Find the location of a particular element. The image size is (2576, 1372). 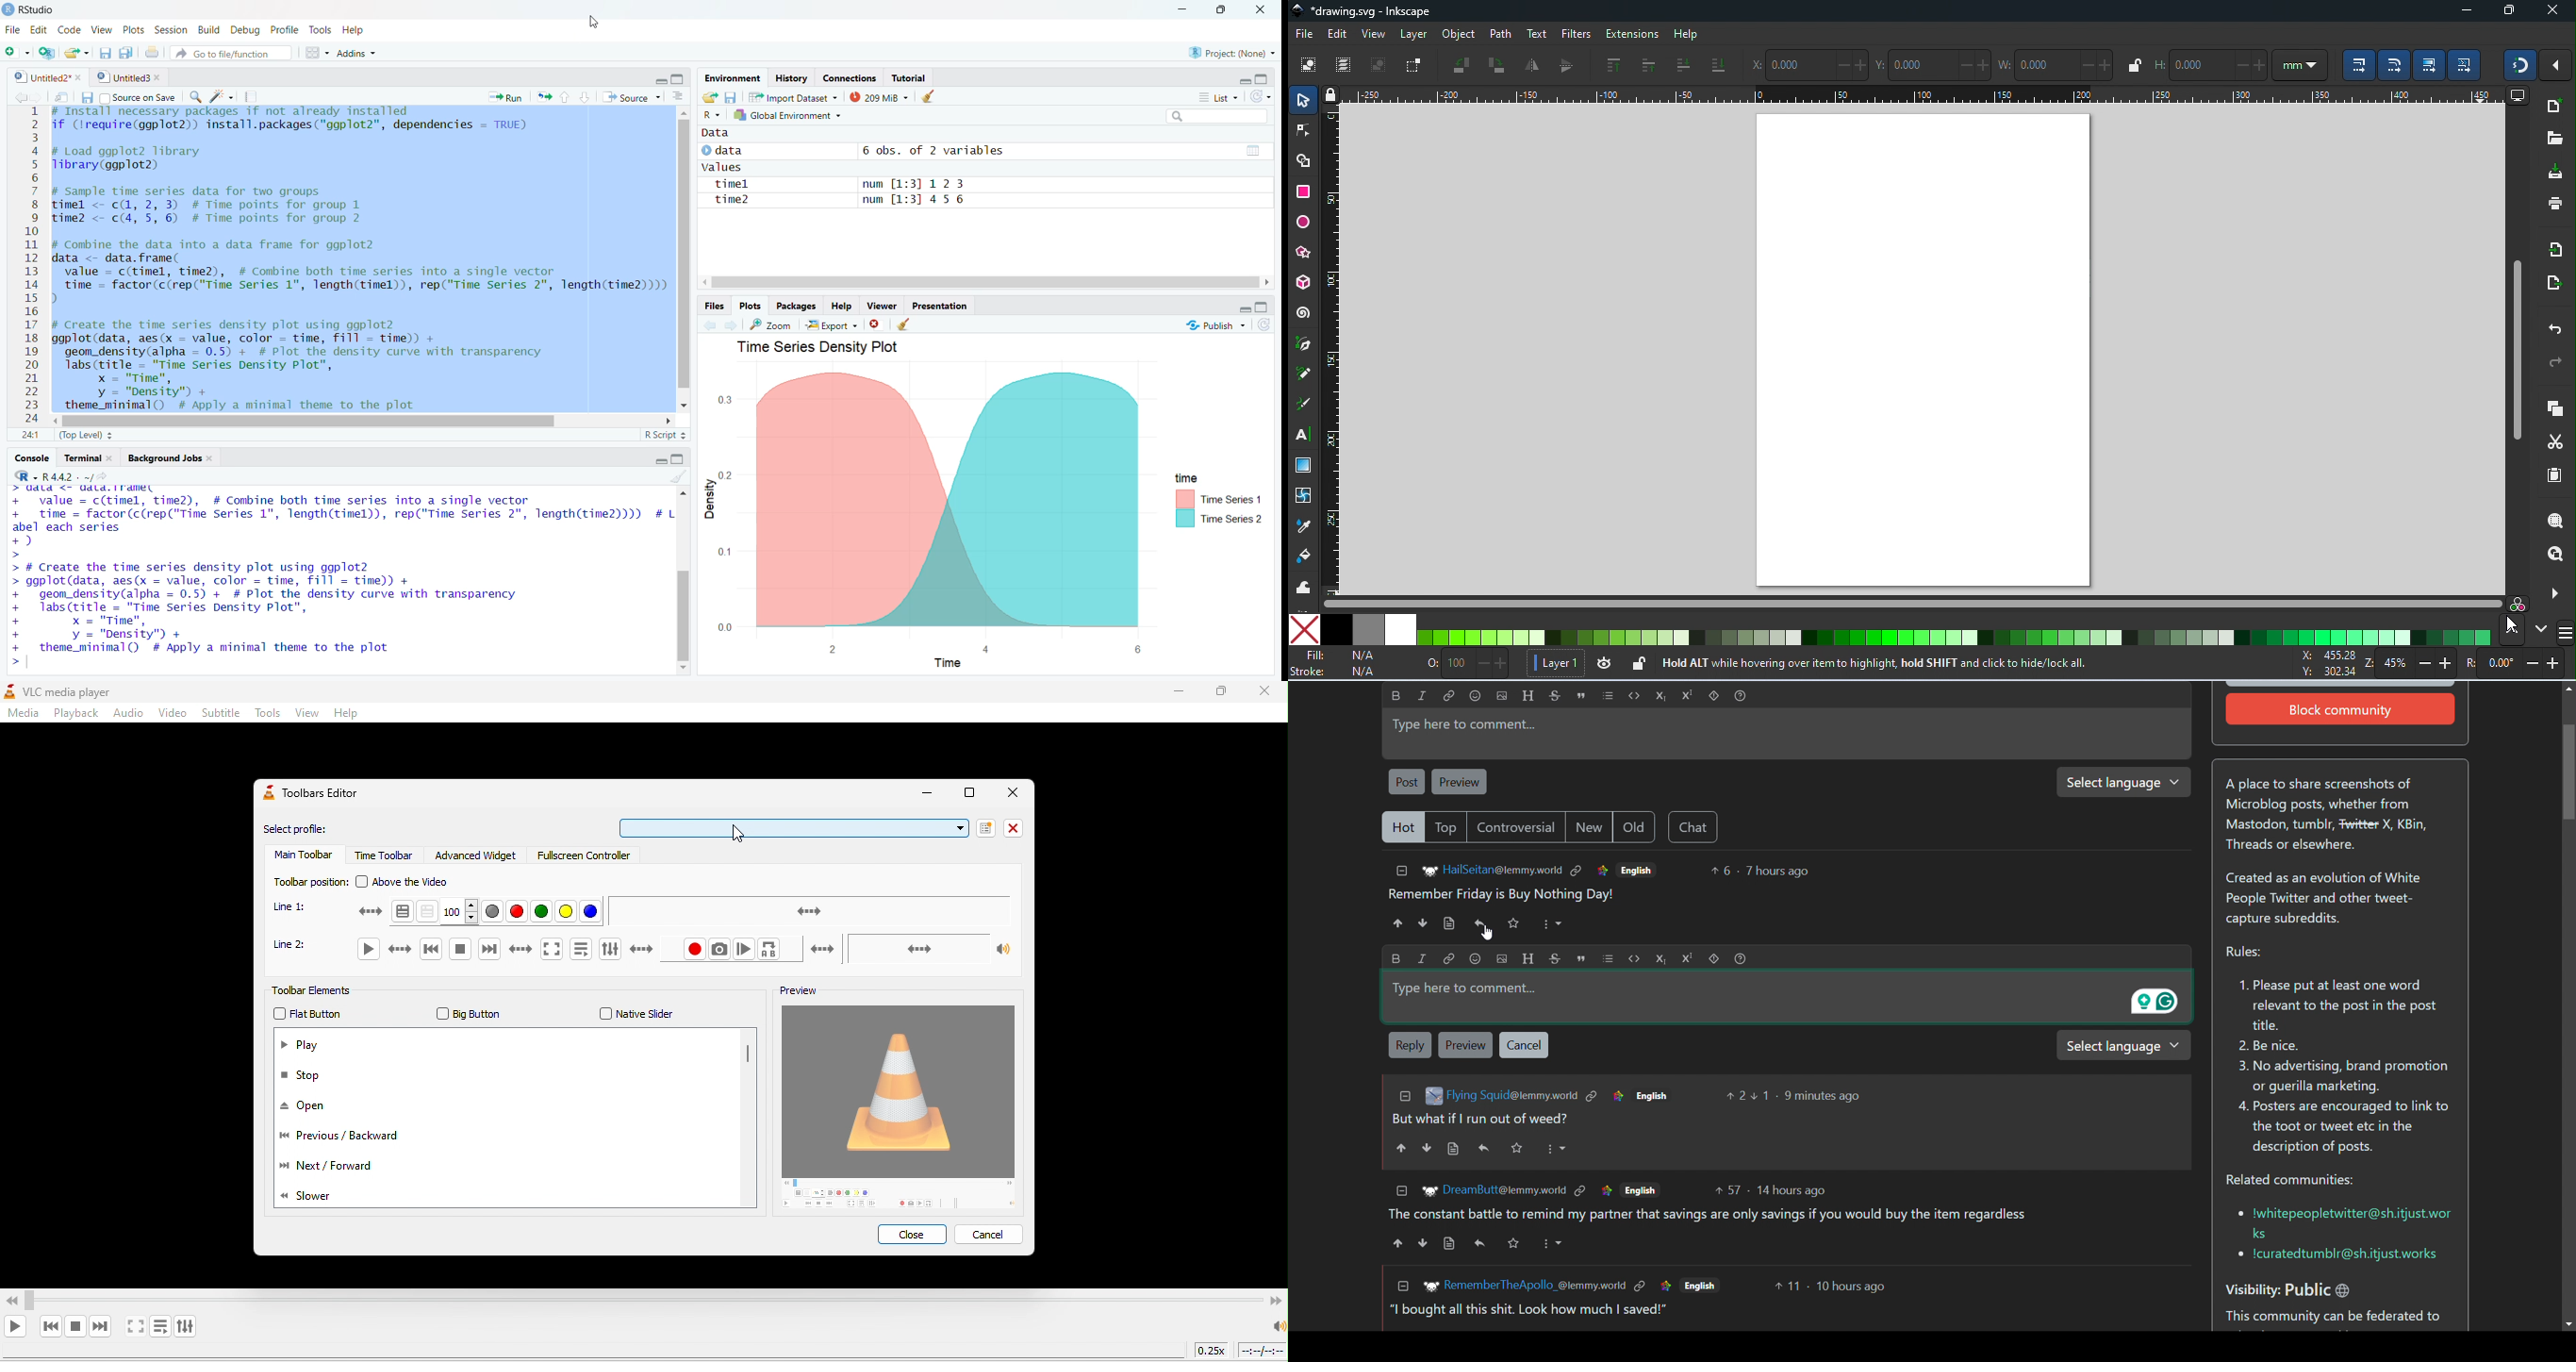

# Create the time series density plot using ggplot2
ggplot(data, aes(x = value, color = time, fill = time)) +
geom_density(alpha = 0.5) + # Plot the density curve with transparency
labs (title = "Time Series Density Plot",
x = "Time",
y - "Density" +
~~ theme_minimal() # Apply a minimal theme to the plot is located at coordinates (326, 365).